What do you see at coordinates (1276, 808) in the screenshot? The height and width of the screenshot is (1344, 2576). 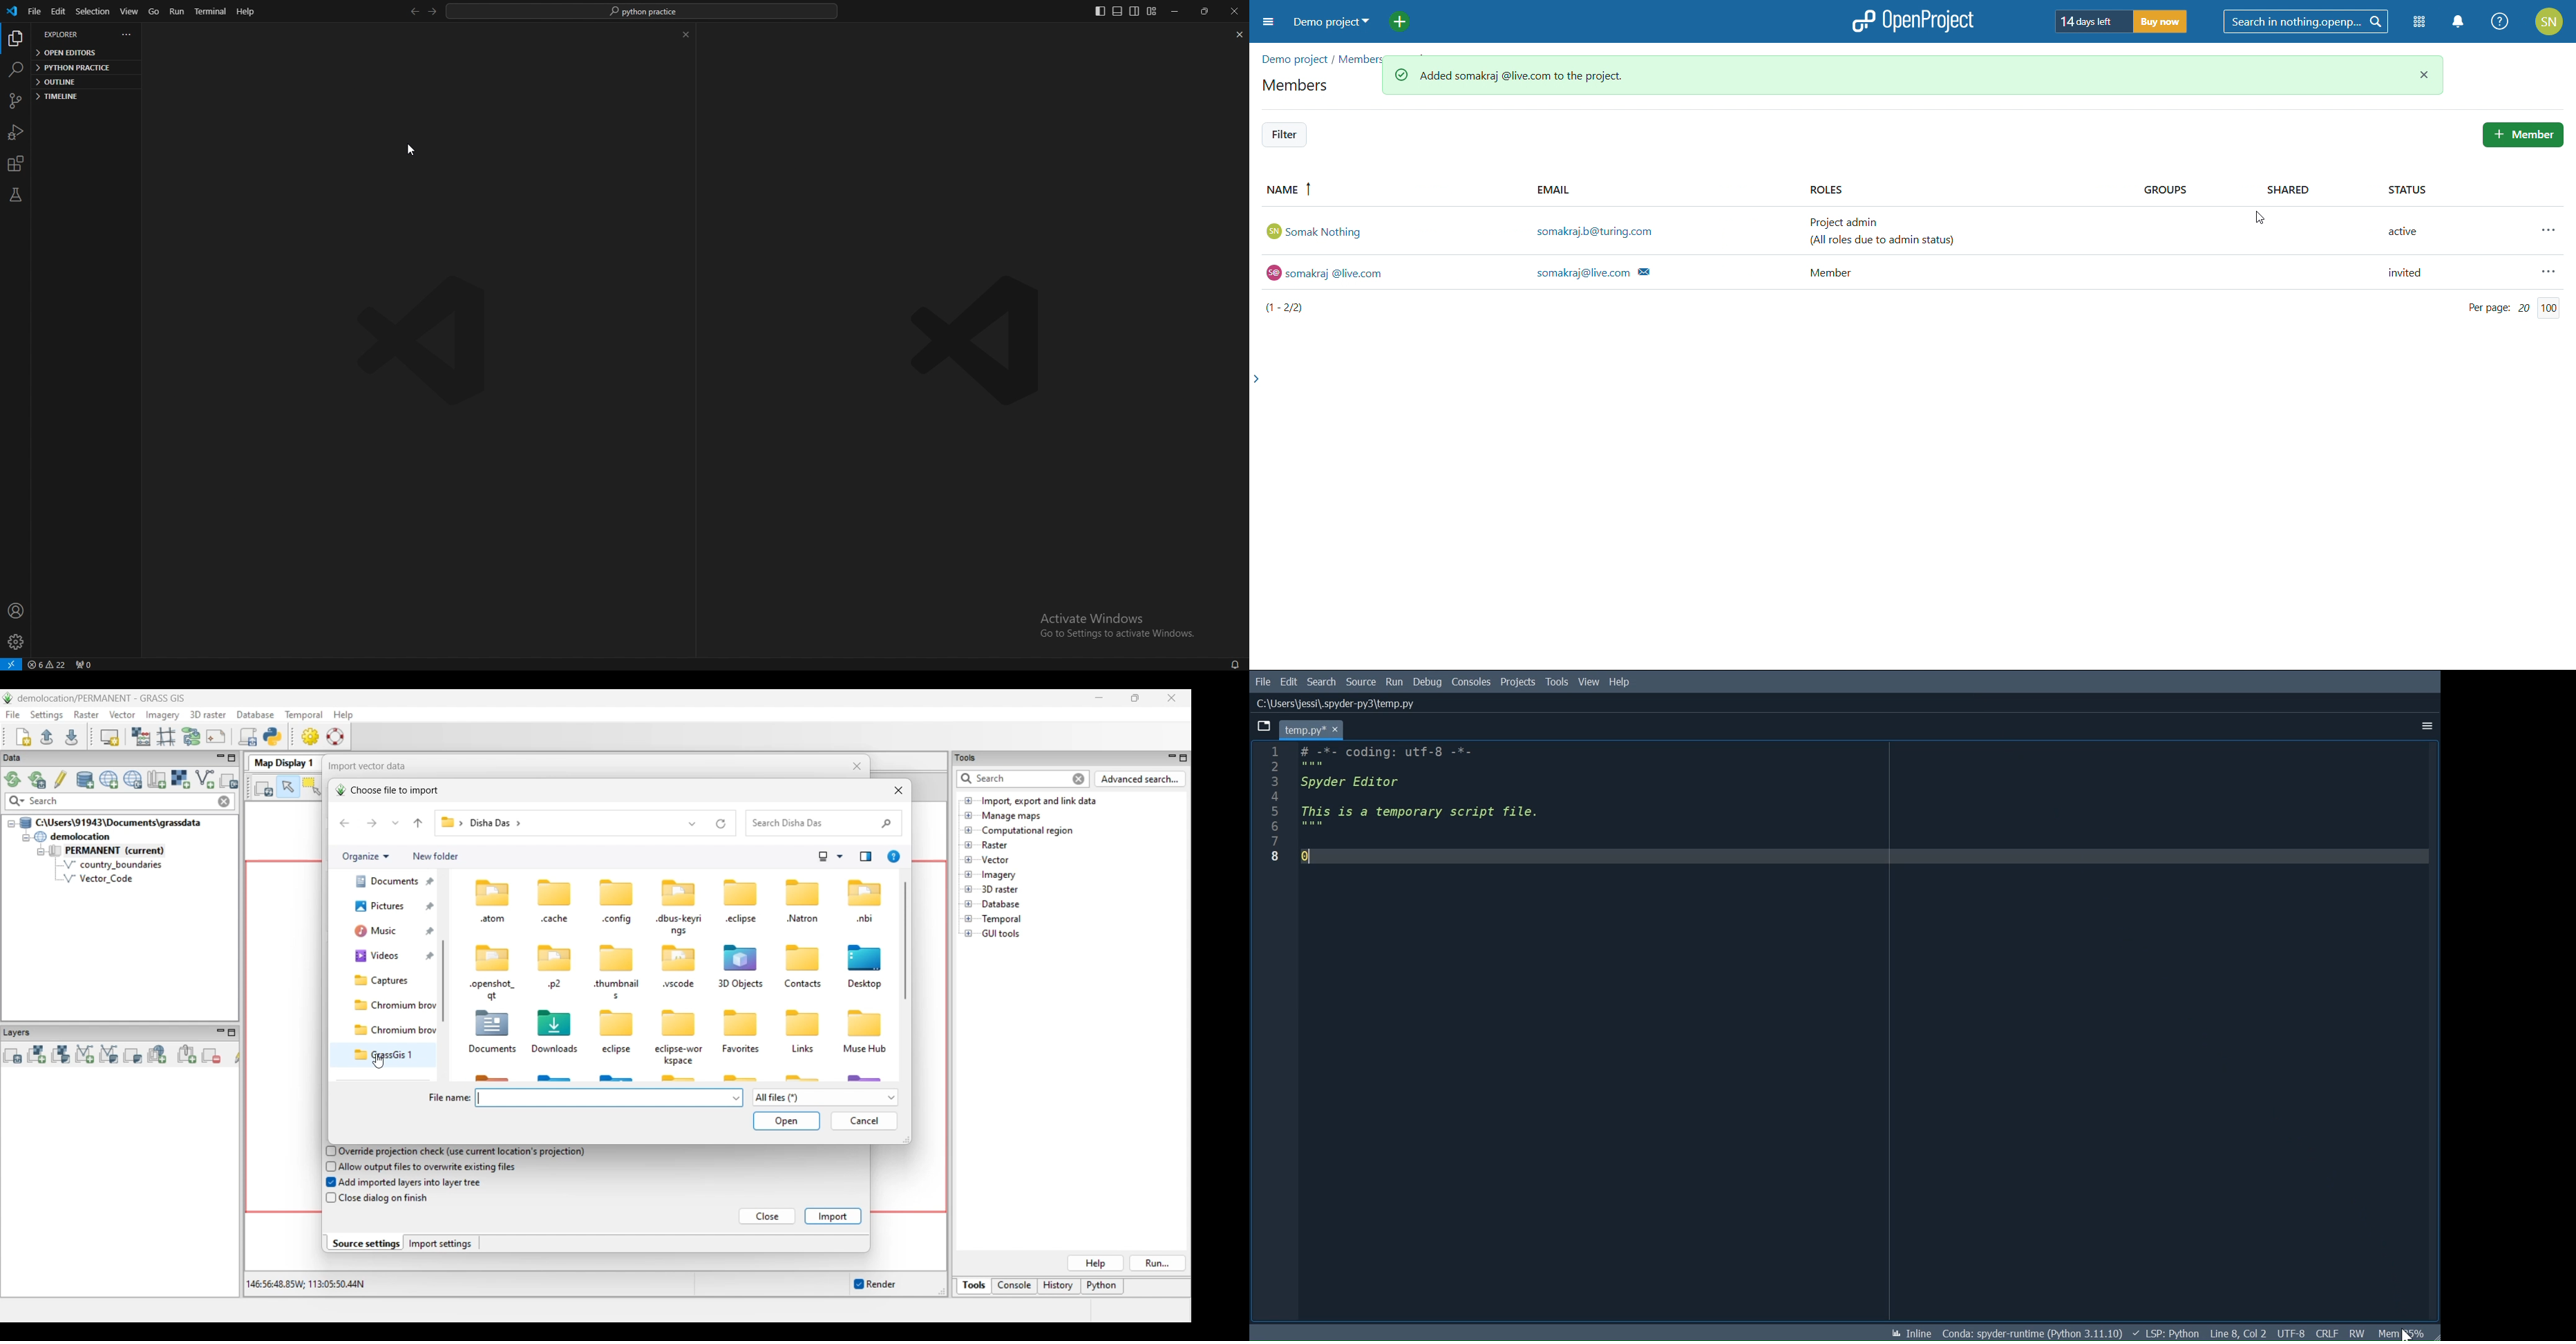 I see `1 2 3 4 5 6 7 8 ` at bounding box center [1276, 808].